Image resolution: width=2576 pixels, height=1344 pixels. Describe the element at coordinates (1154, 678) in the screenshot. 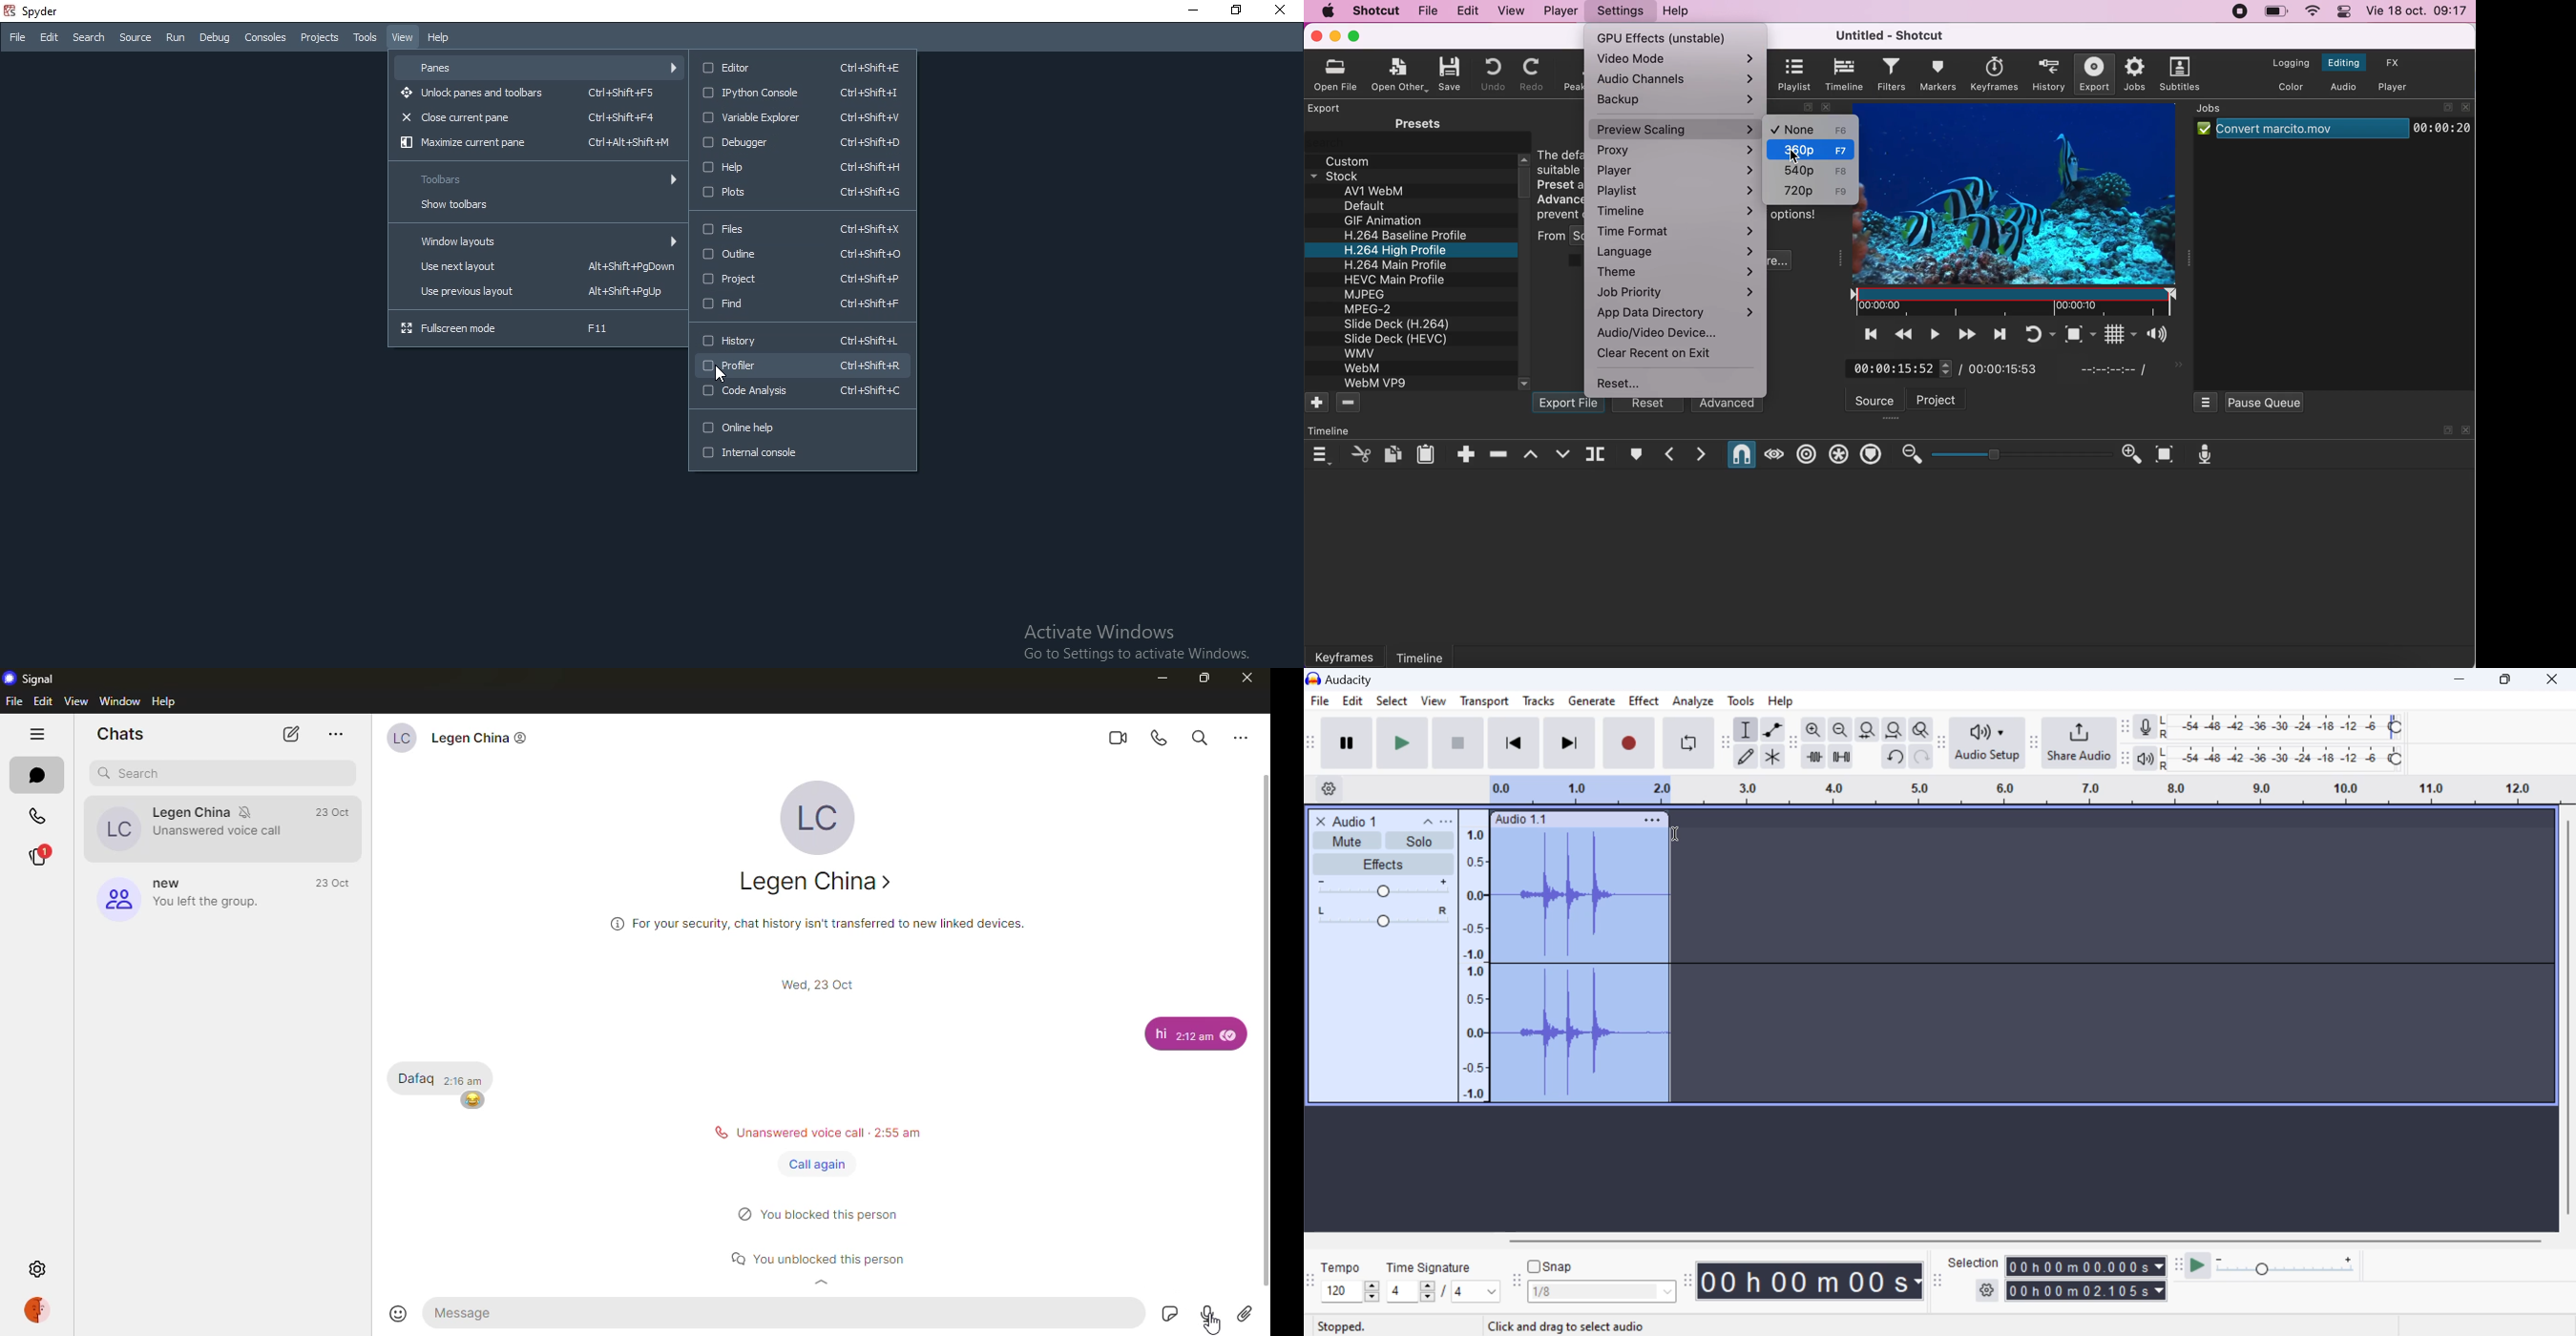

I see `minimize` at that location.